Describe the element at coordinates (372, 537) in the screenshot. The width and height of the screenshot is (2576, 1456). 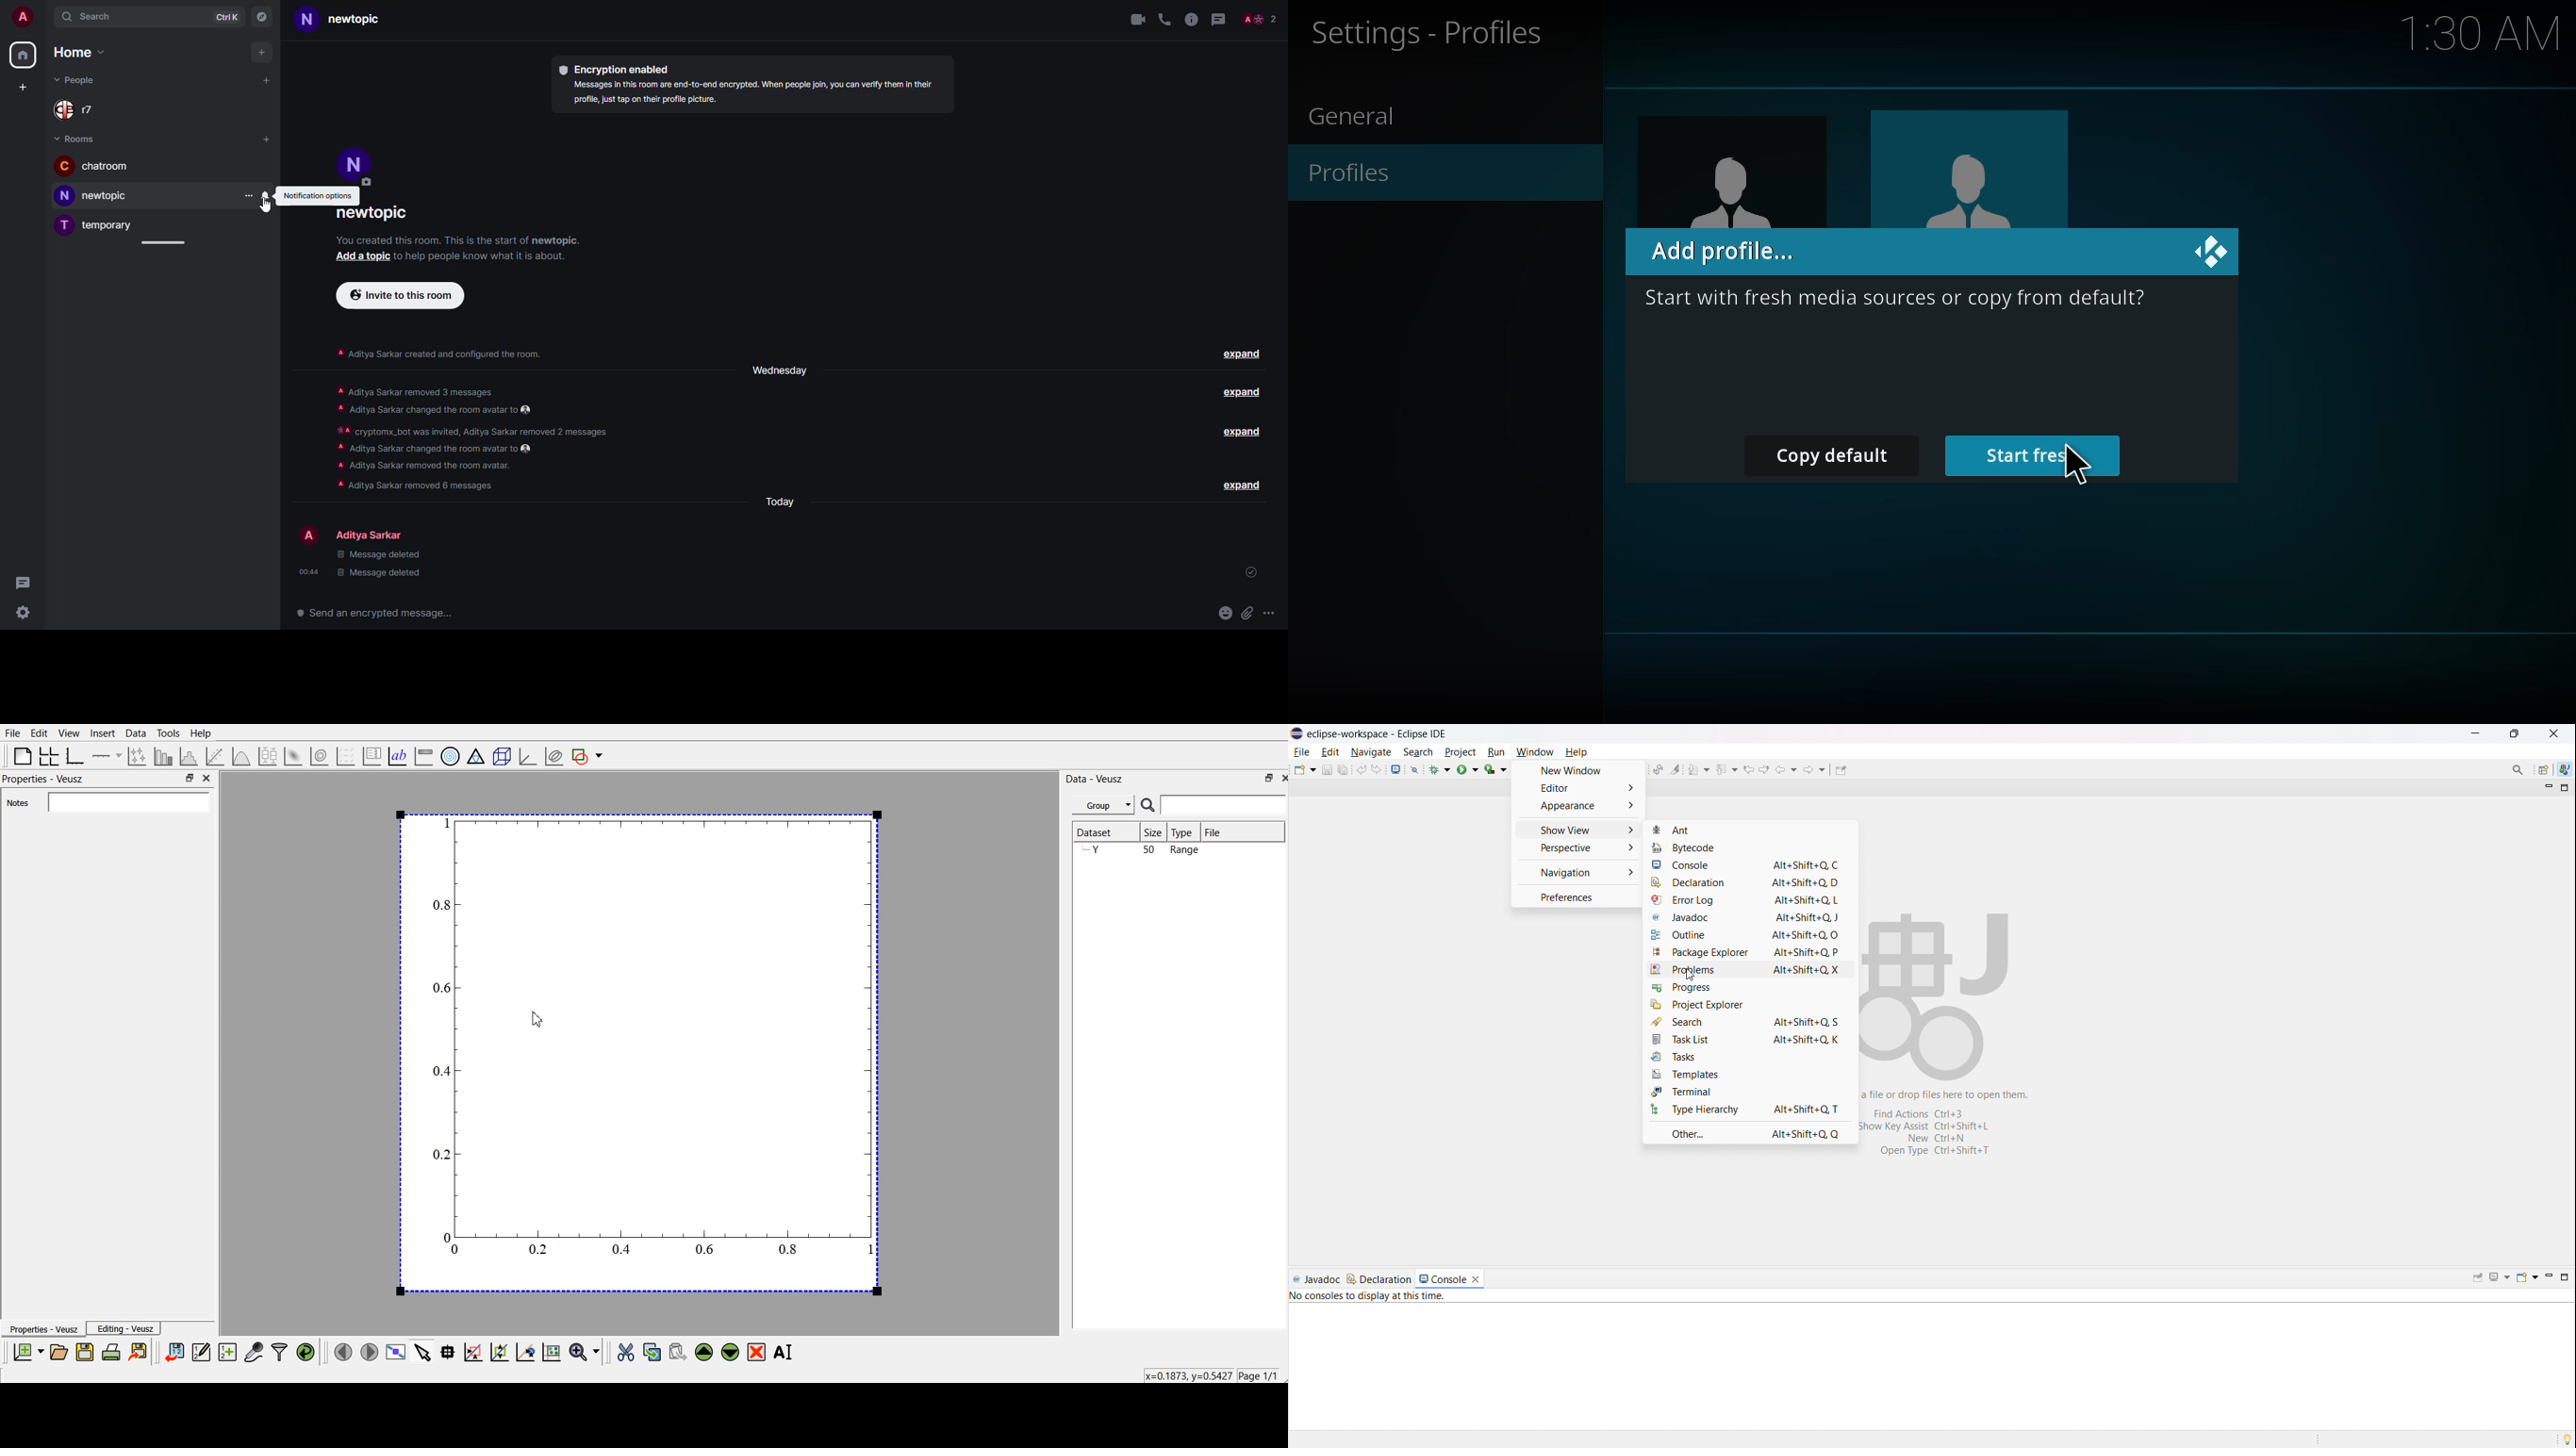
I see `people` at that location.